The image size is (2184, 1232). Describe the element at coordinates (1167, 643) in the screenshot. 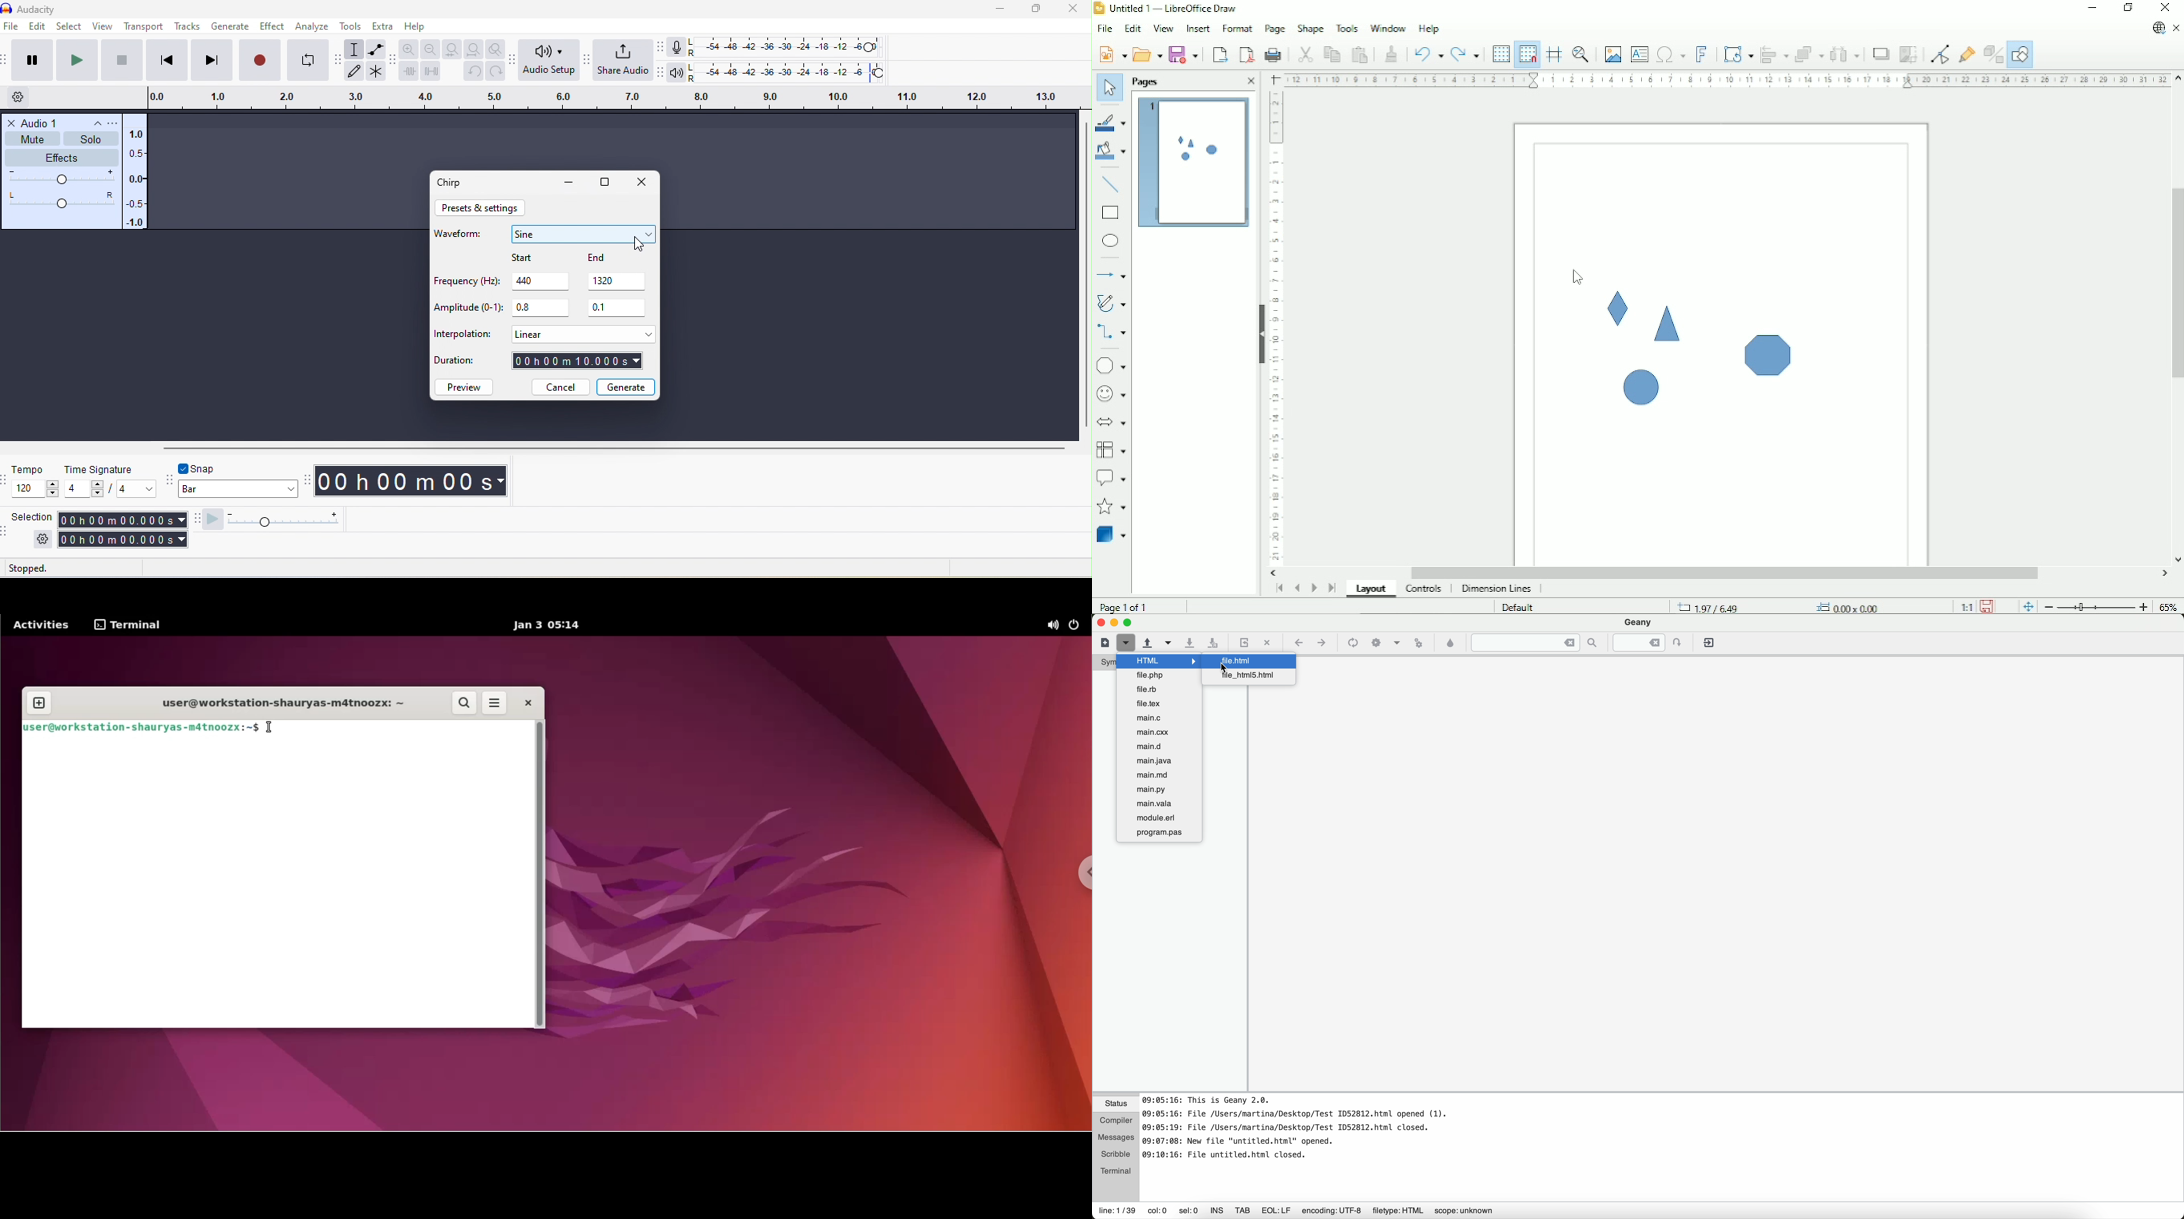

I see `open a recent file` at that location.